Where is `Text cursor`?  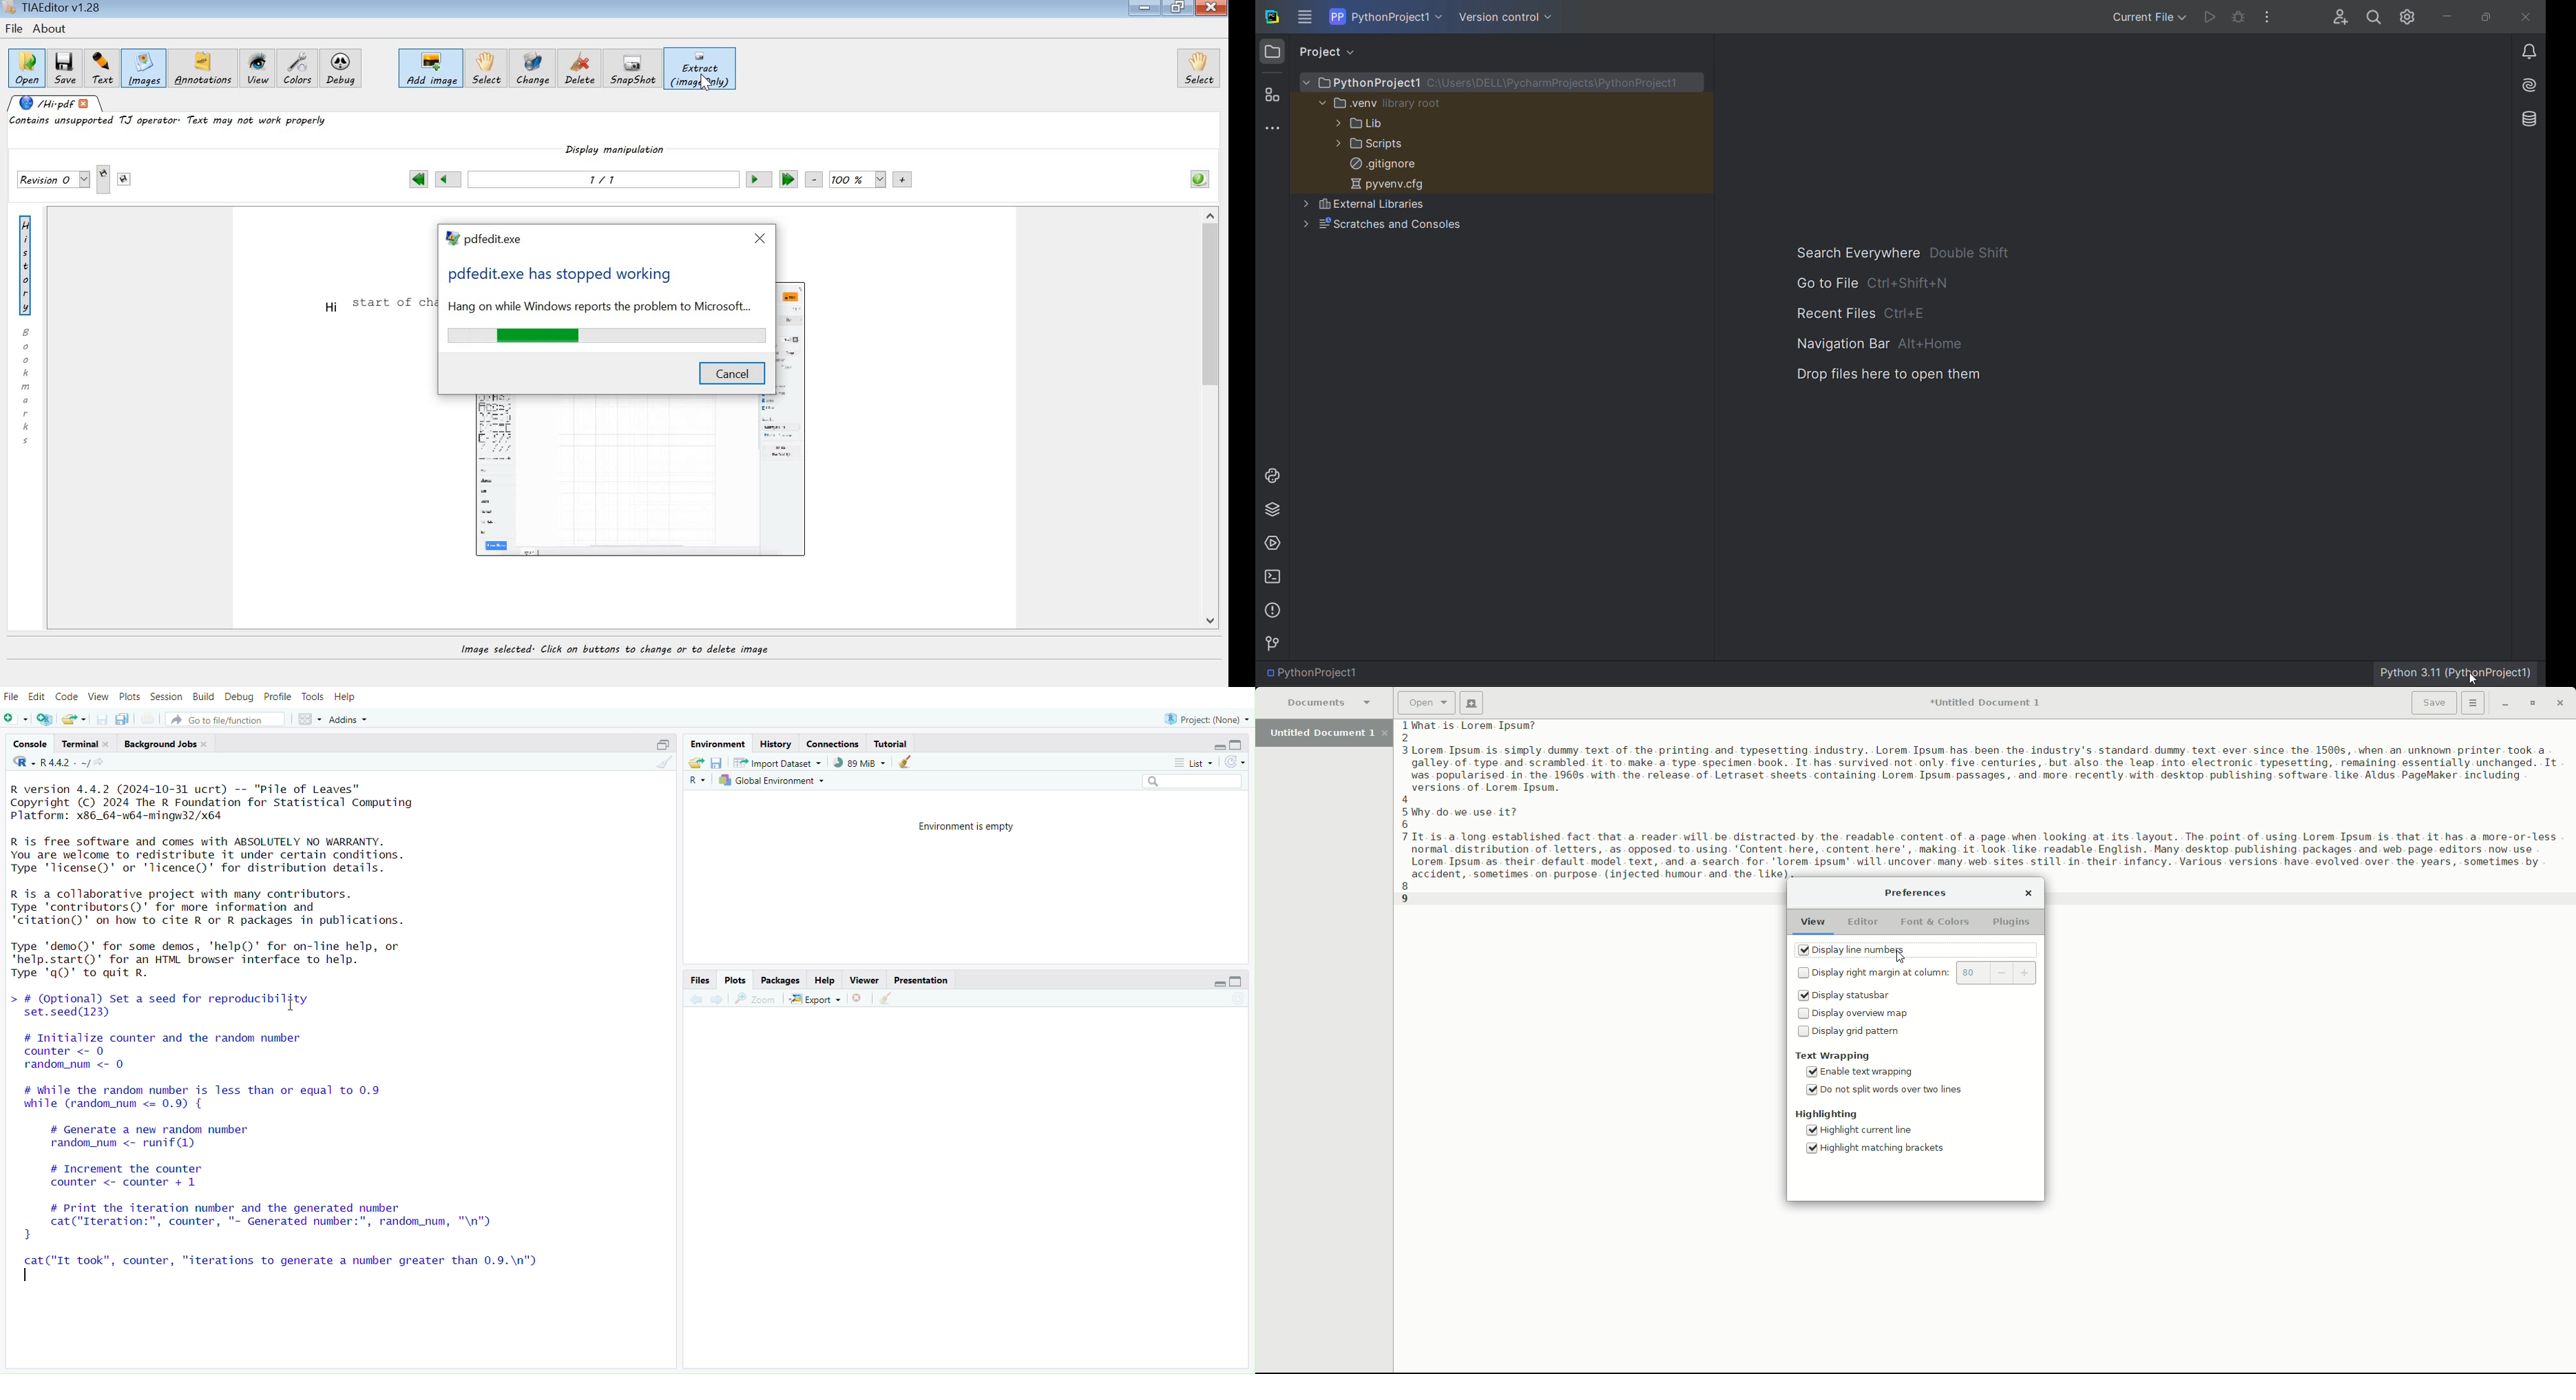
Text cursor is located at coordinates (283, 1004).